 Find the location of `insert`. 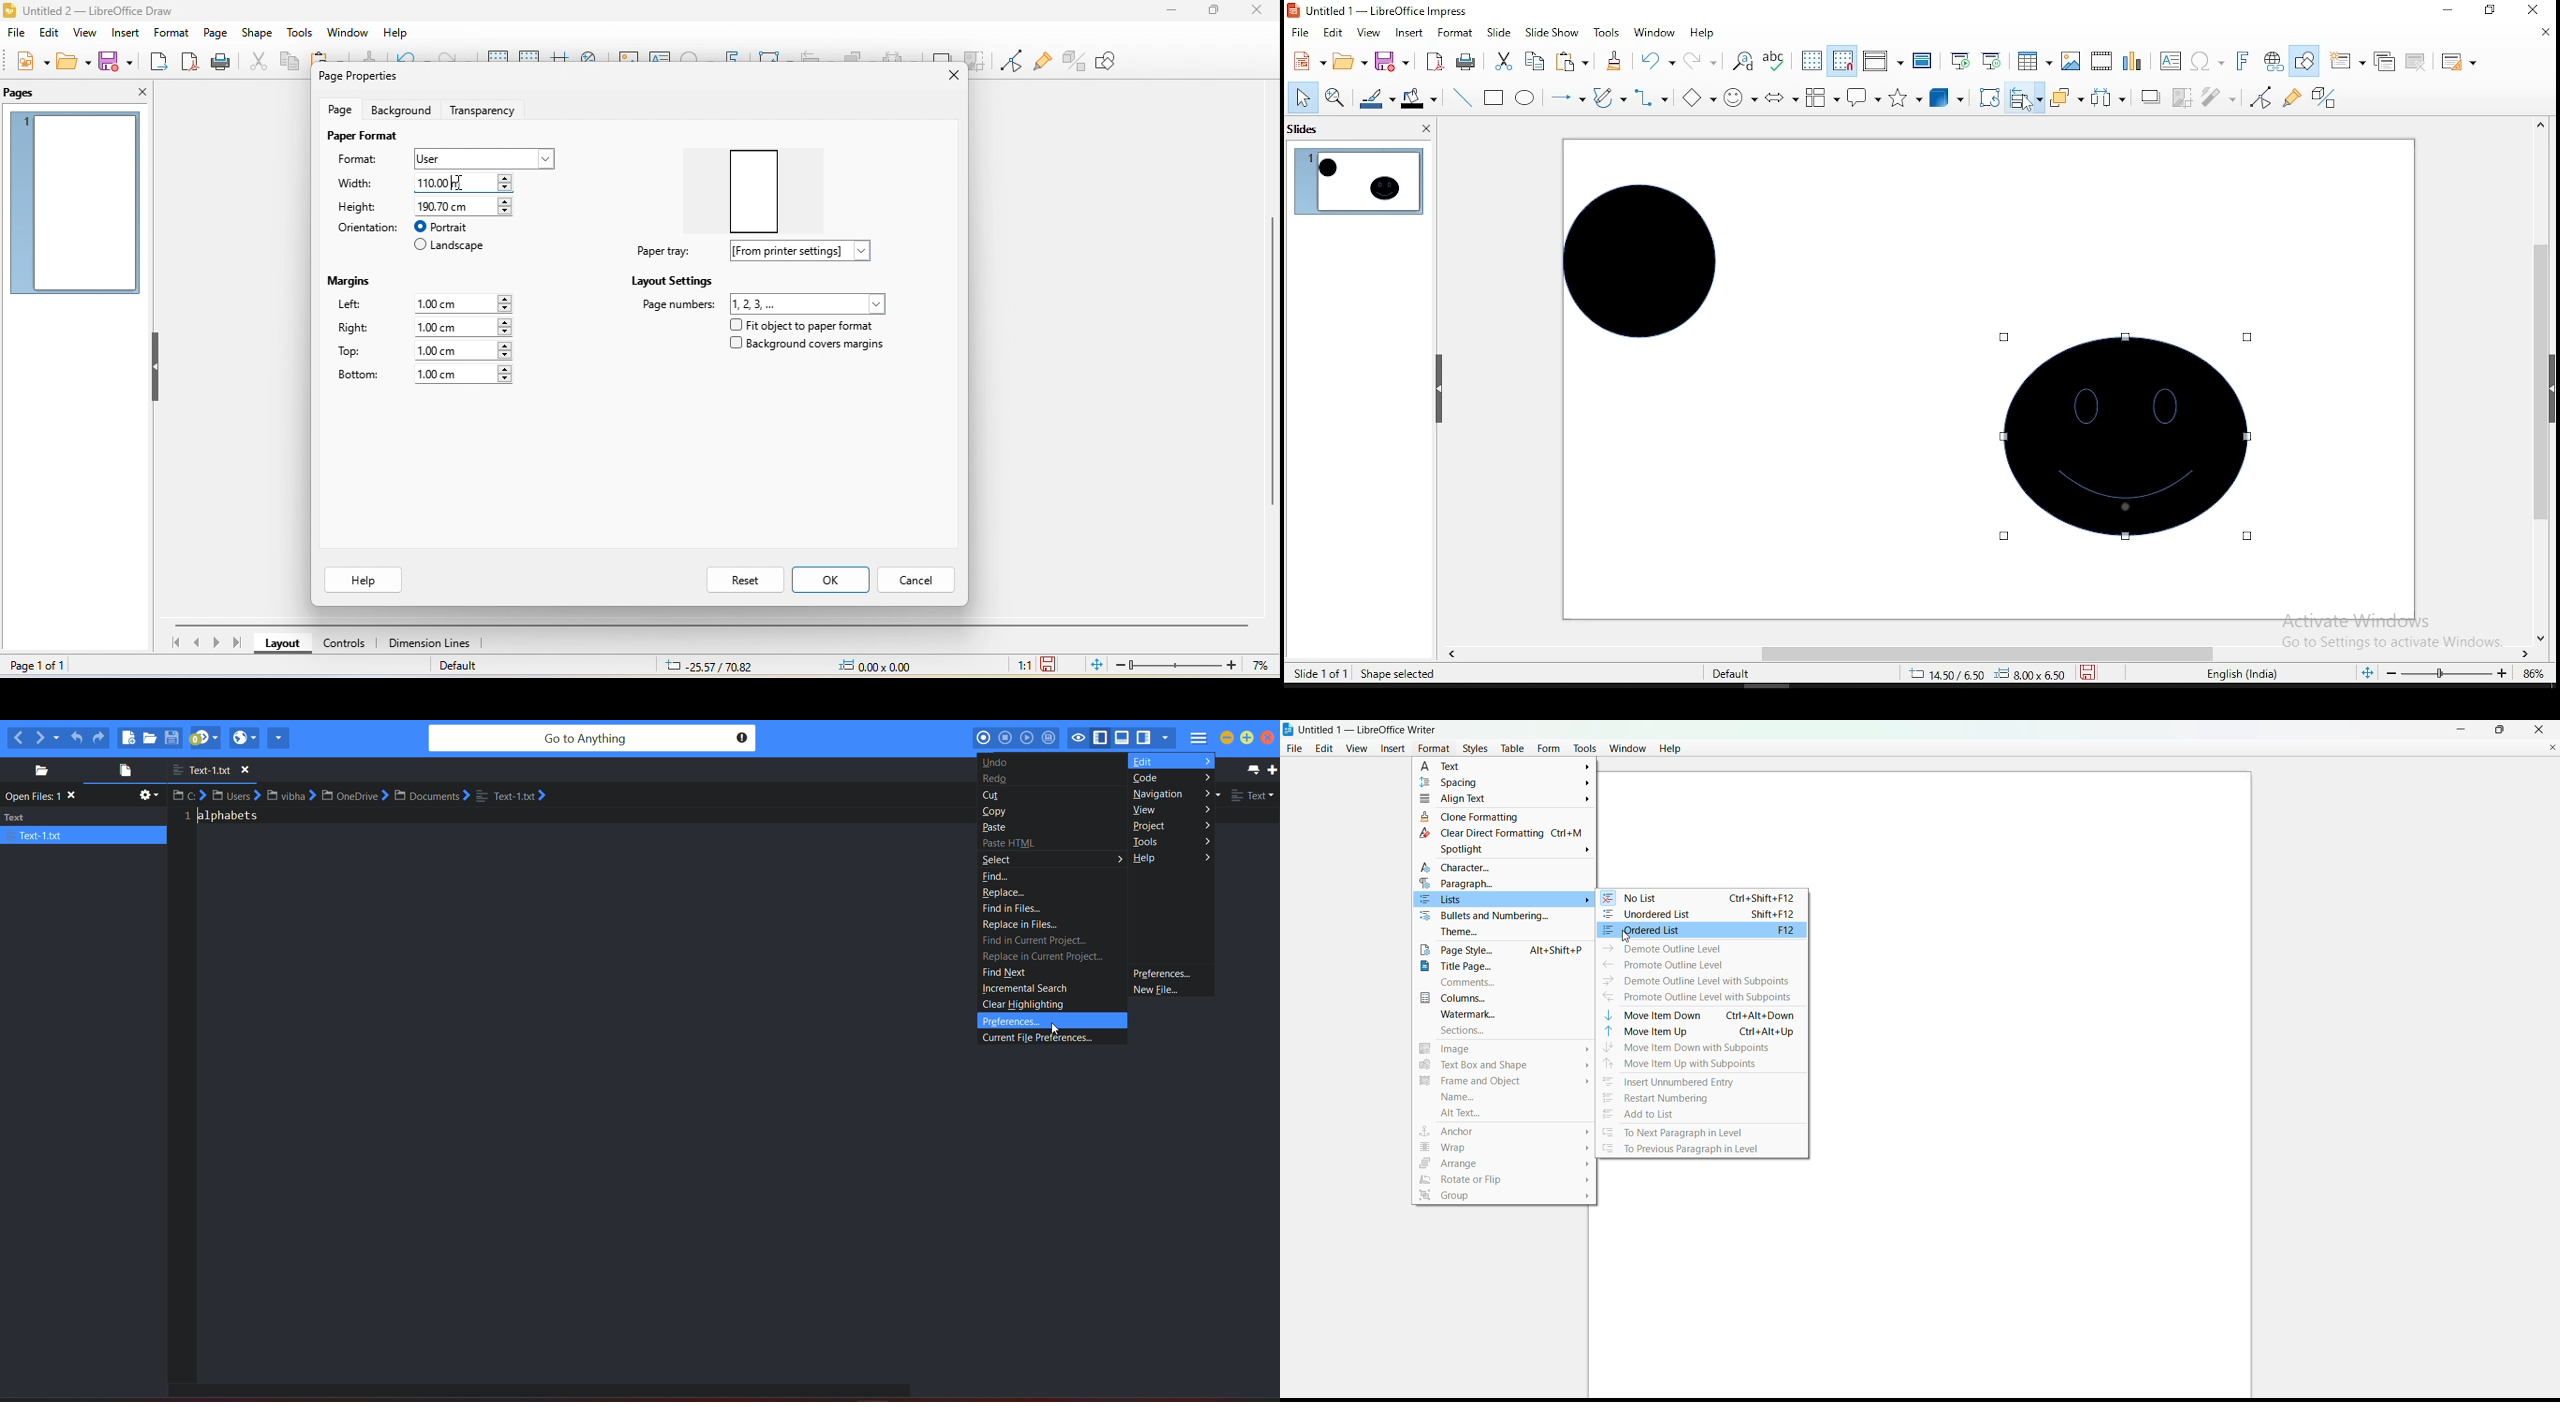

insert is located at coordinates (124, 34).